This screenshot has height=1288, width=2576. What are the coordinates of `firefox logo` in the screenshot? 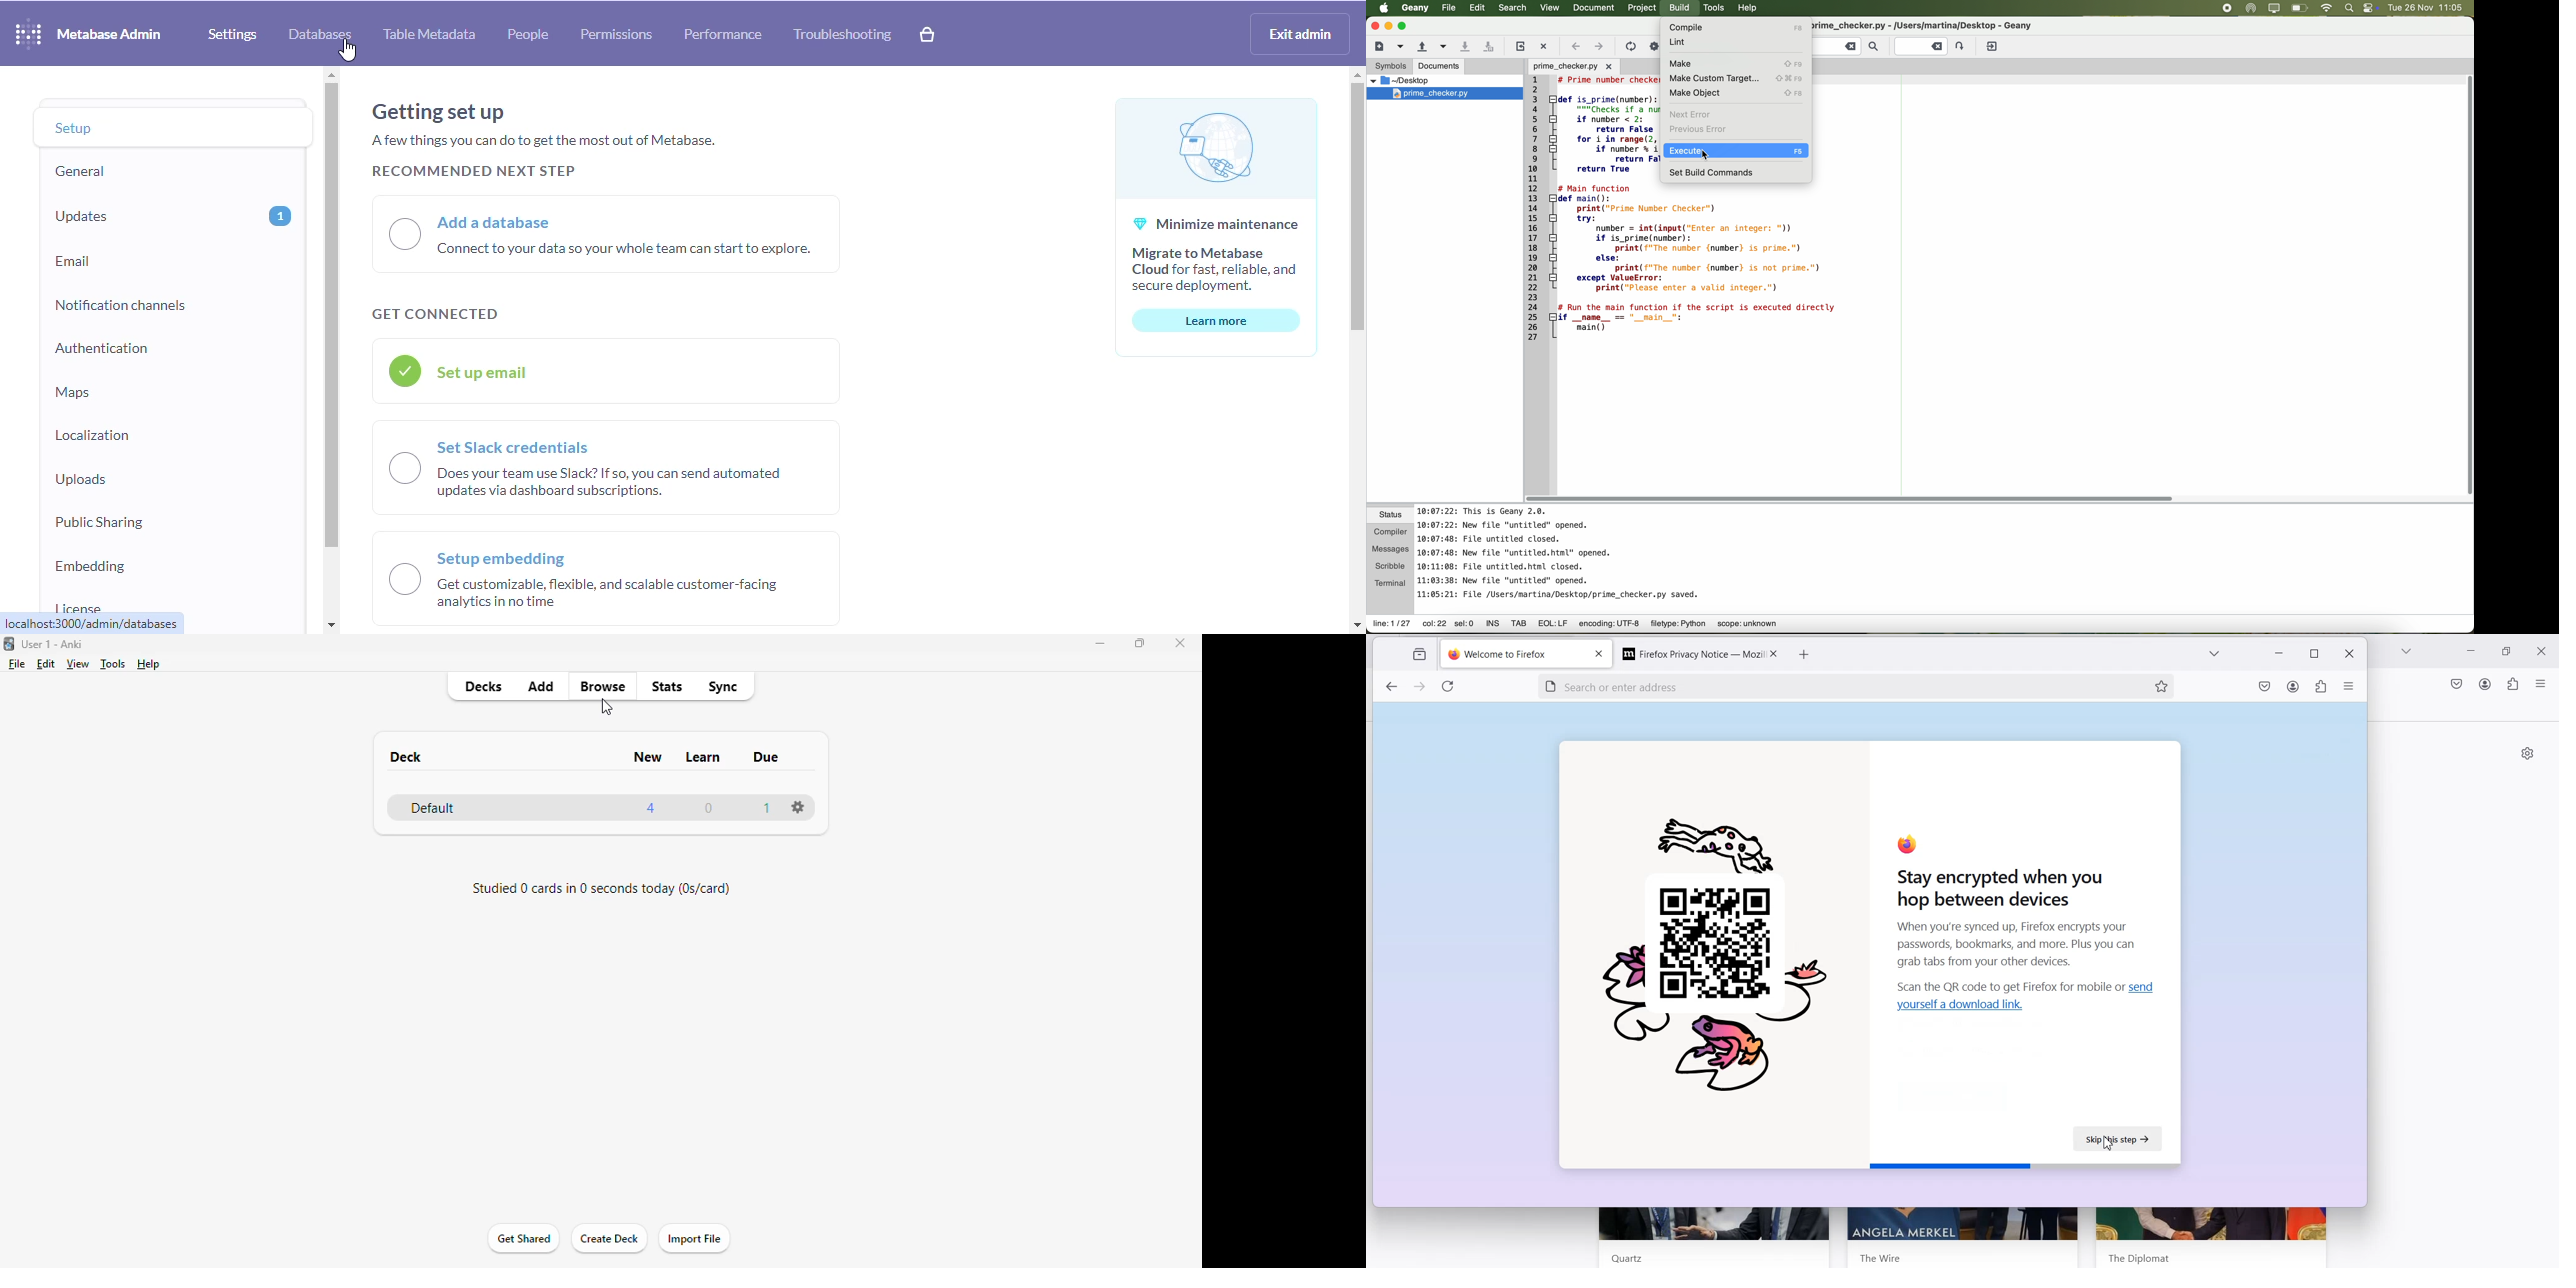 It's located at (1904, 845).